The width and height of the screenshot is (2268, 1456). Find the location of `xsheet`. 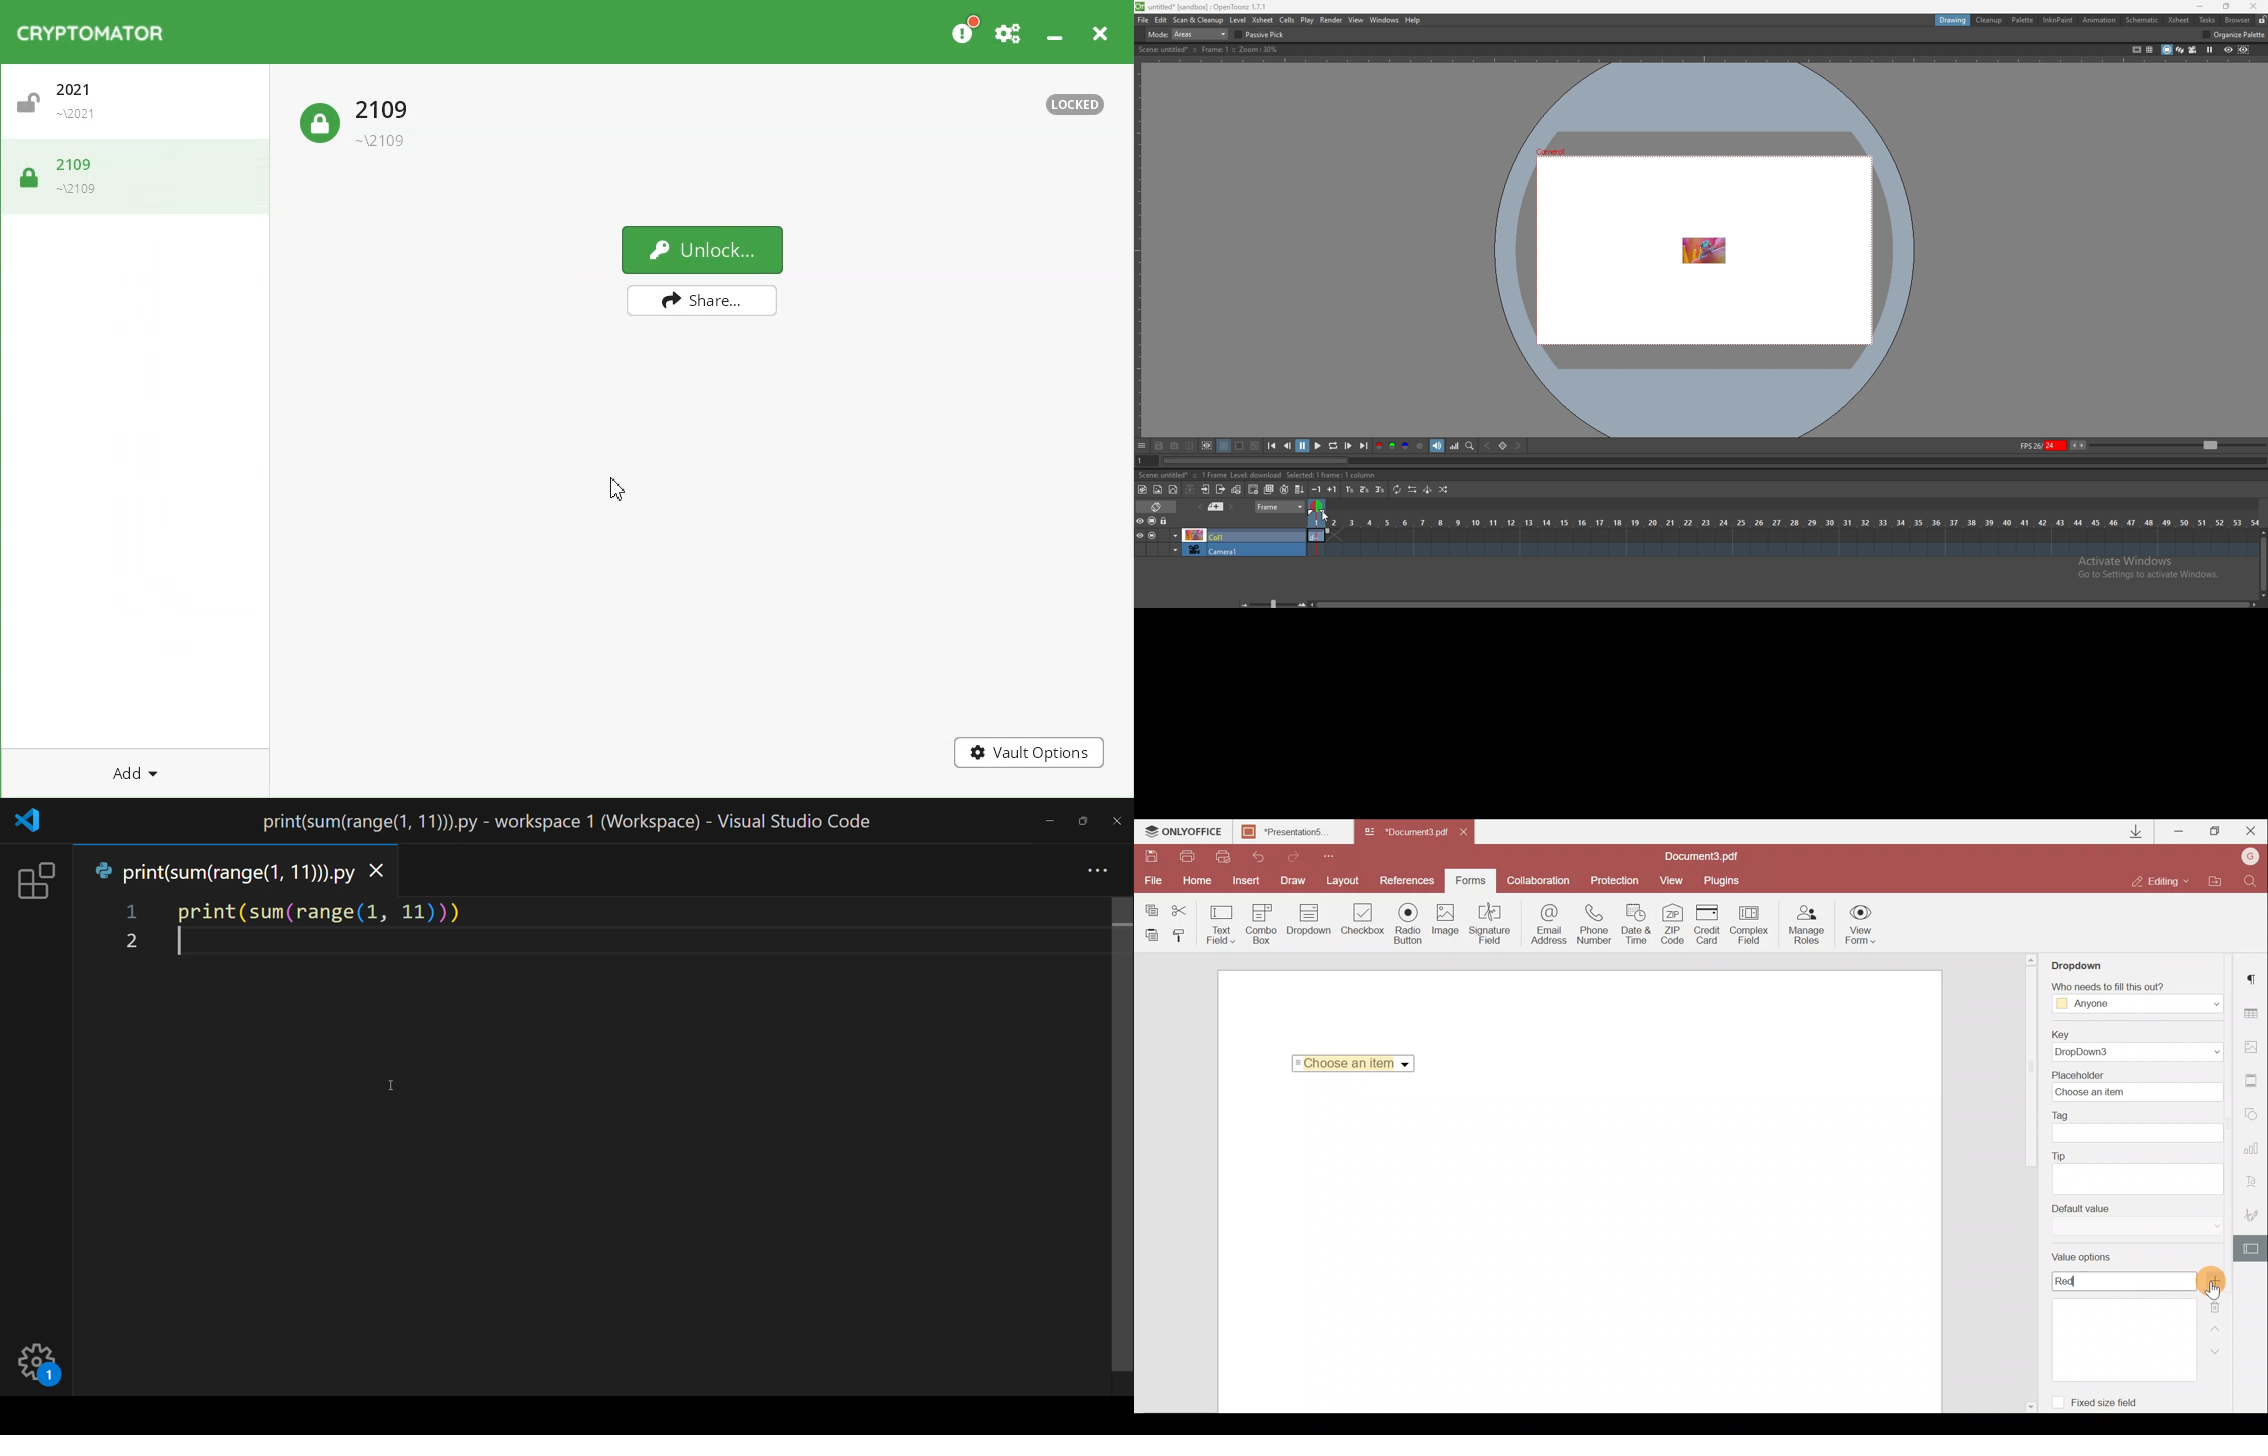

xsheet is located at coordinates (1264, 21).